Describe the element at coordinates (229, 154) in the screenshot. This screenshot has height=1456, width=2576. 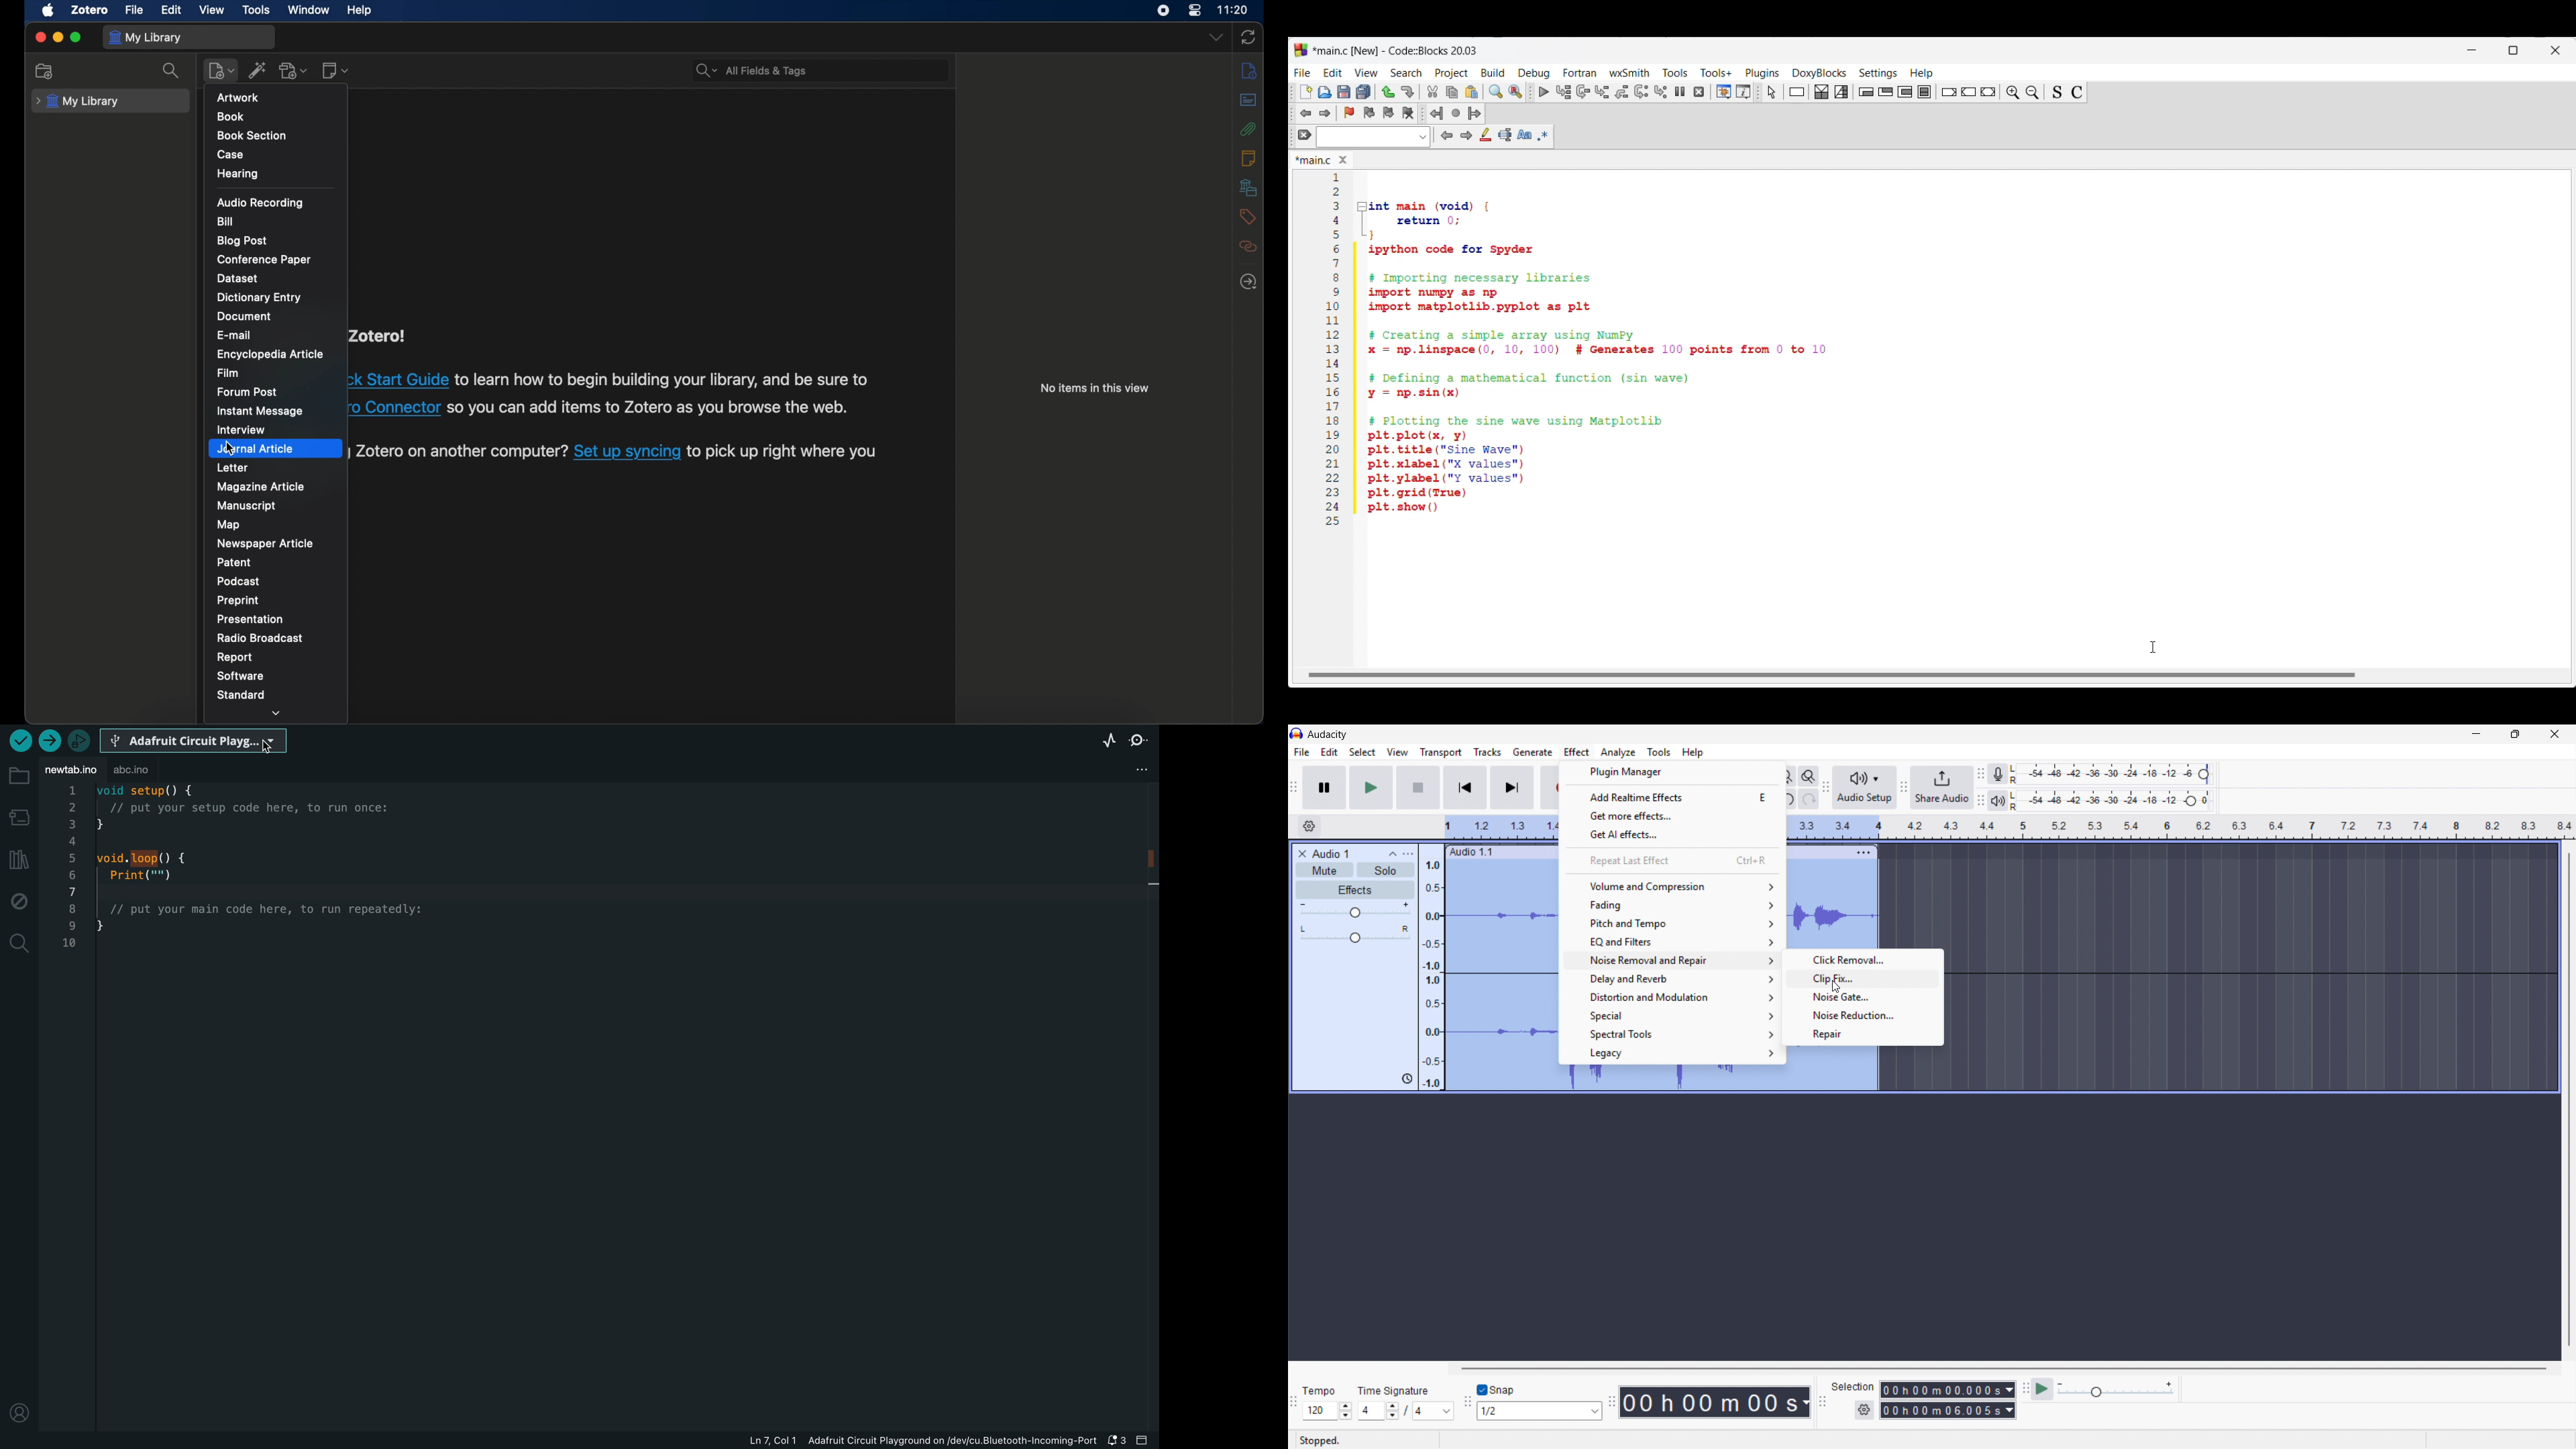
I see `case` at that location.